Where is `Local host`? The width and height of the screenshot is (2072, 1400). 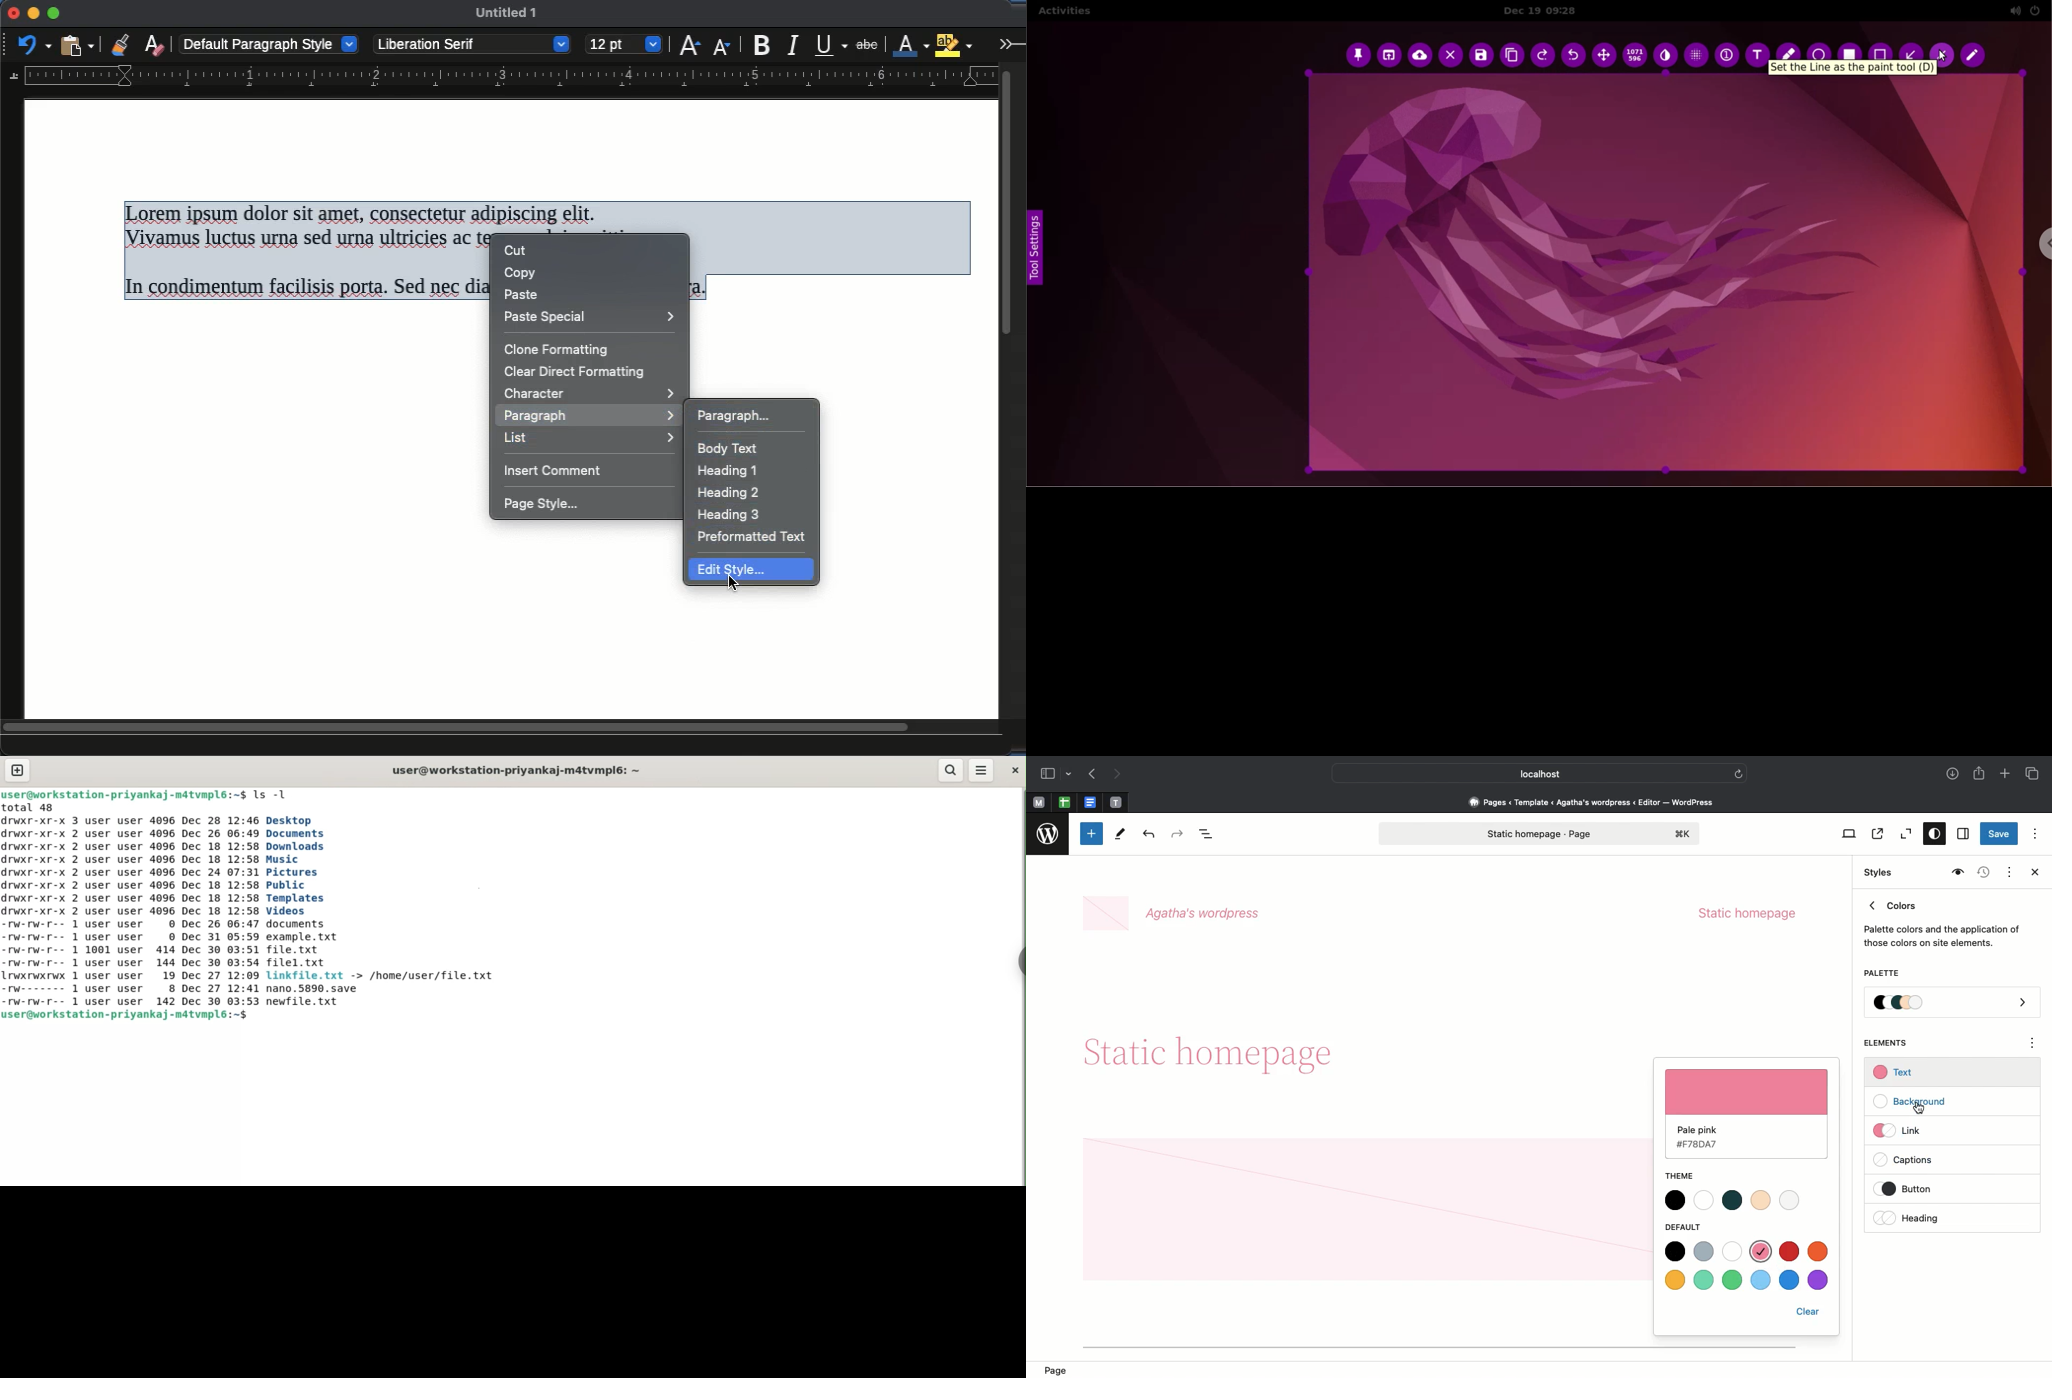 Local host is located at coordinates (1529, 773).